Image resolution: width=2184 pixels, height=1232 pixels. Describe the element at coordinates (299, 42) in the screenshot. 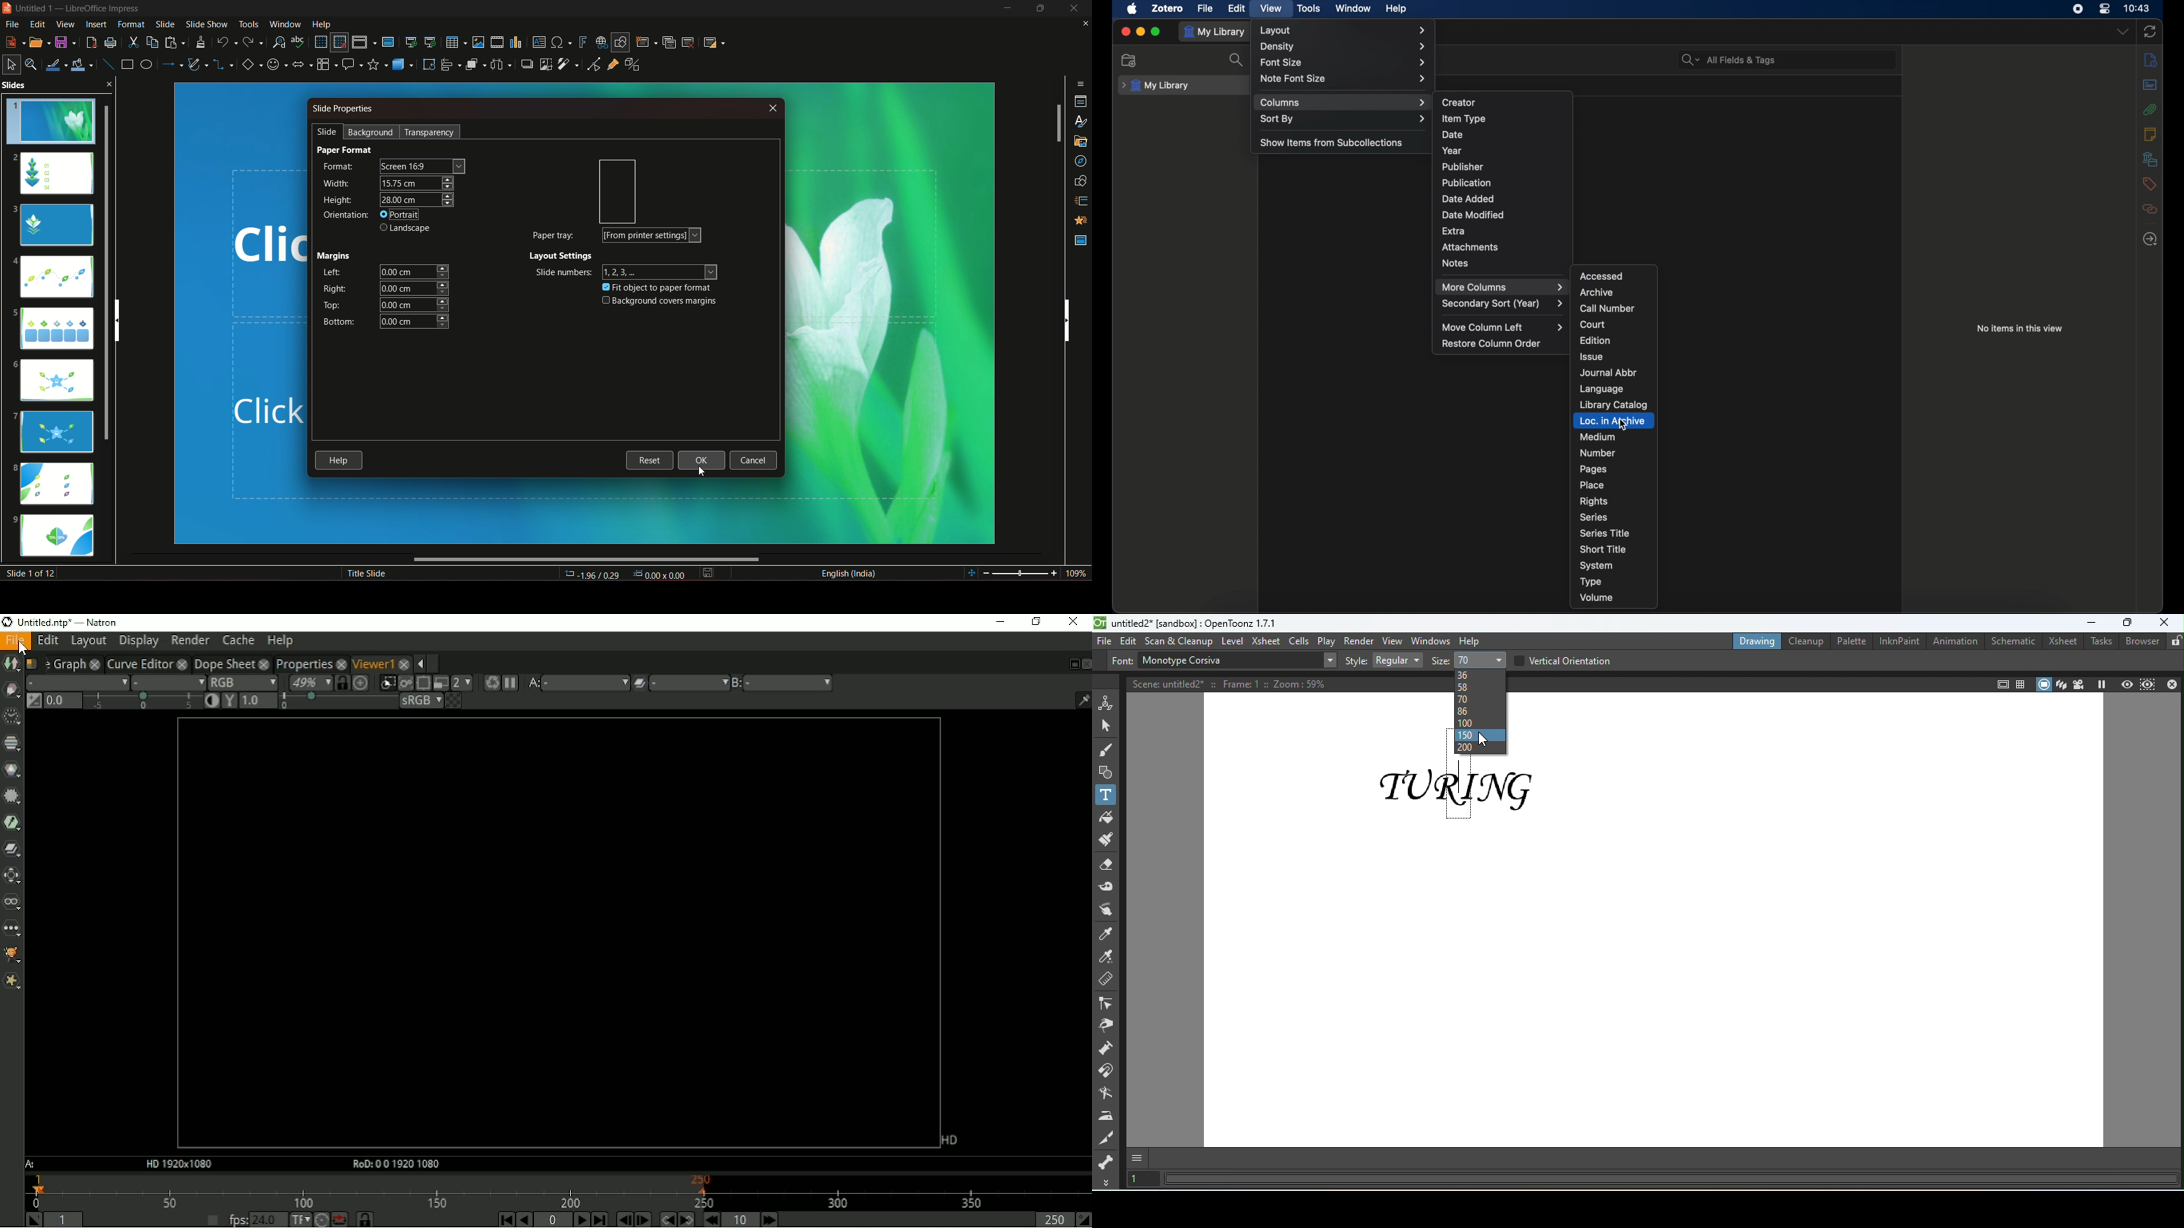

I see `spelling` at that location.